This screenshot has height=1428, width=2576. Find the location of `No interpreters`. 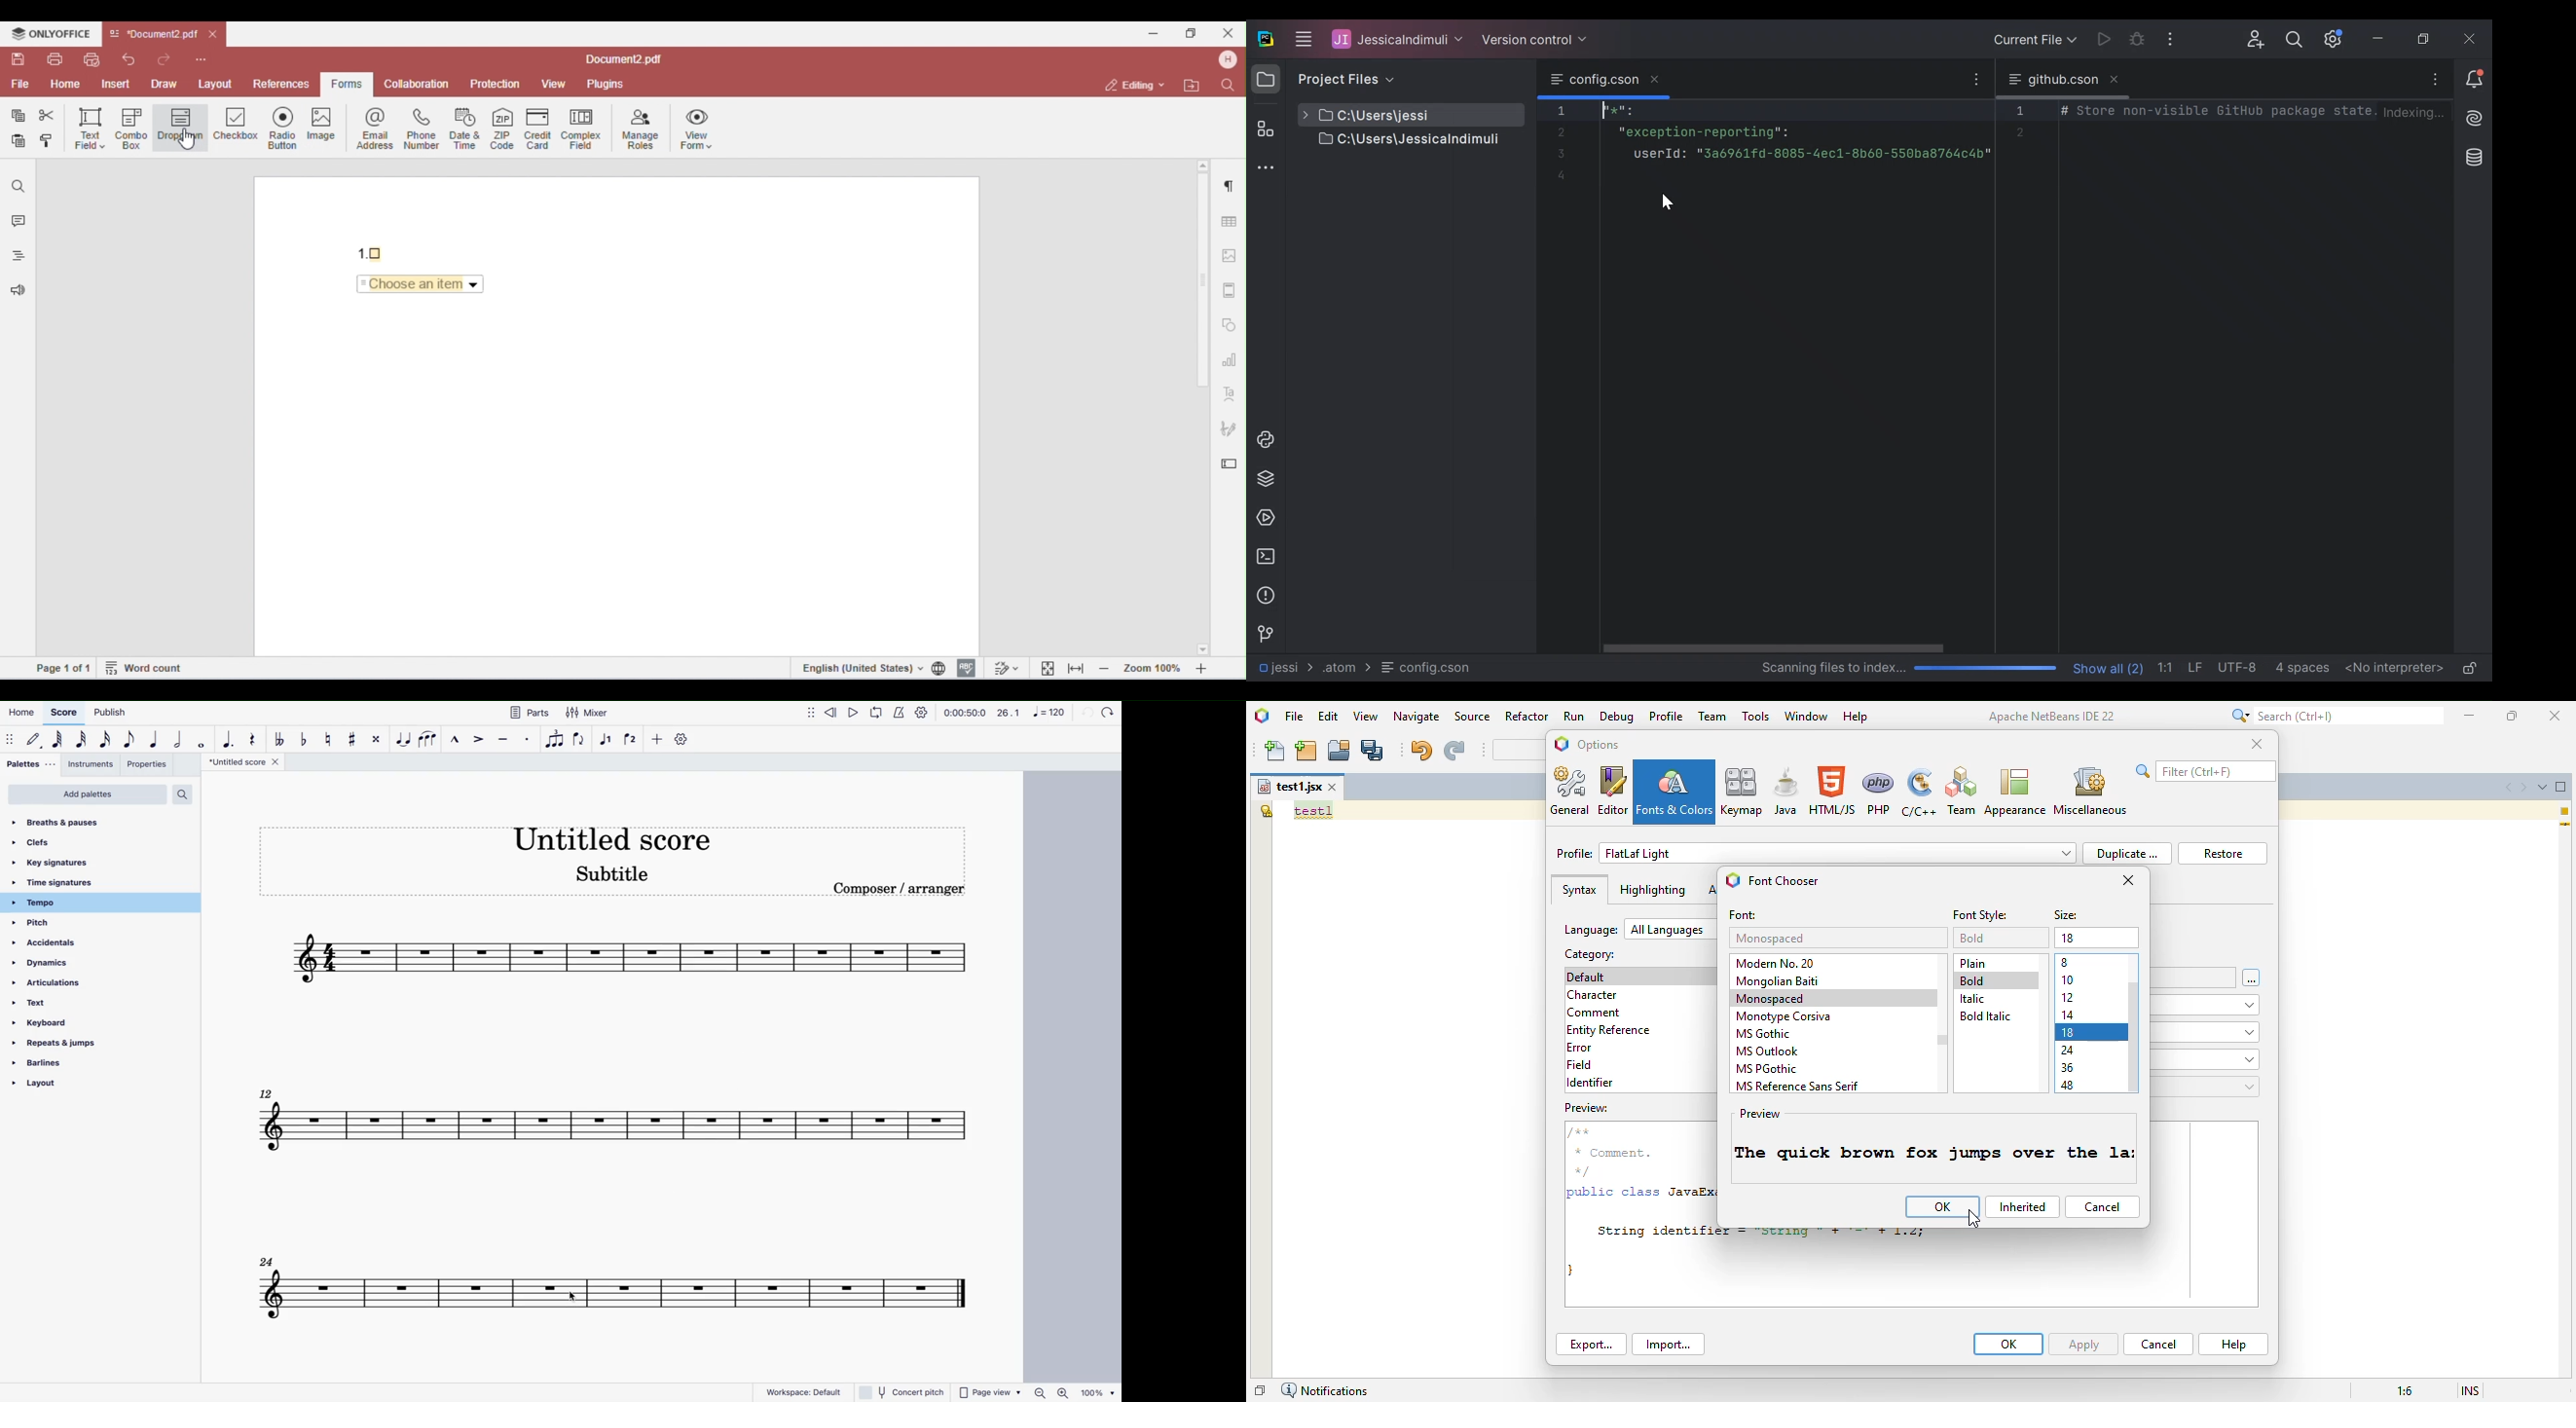

No interpreters is located at coordinates (2395, 667).